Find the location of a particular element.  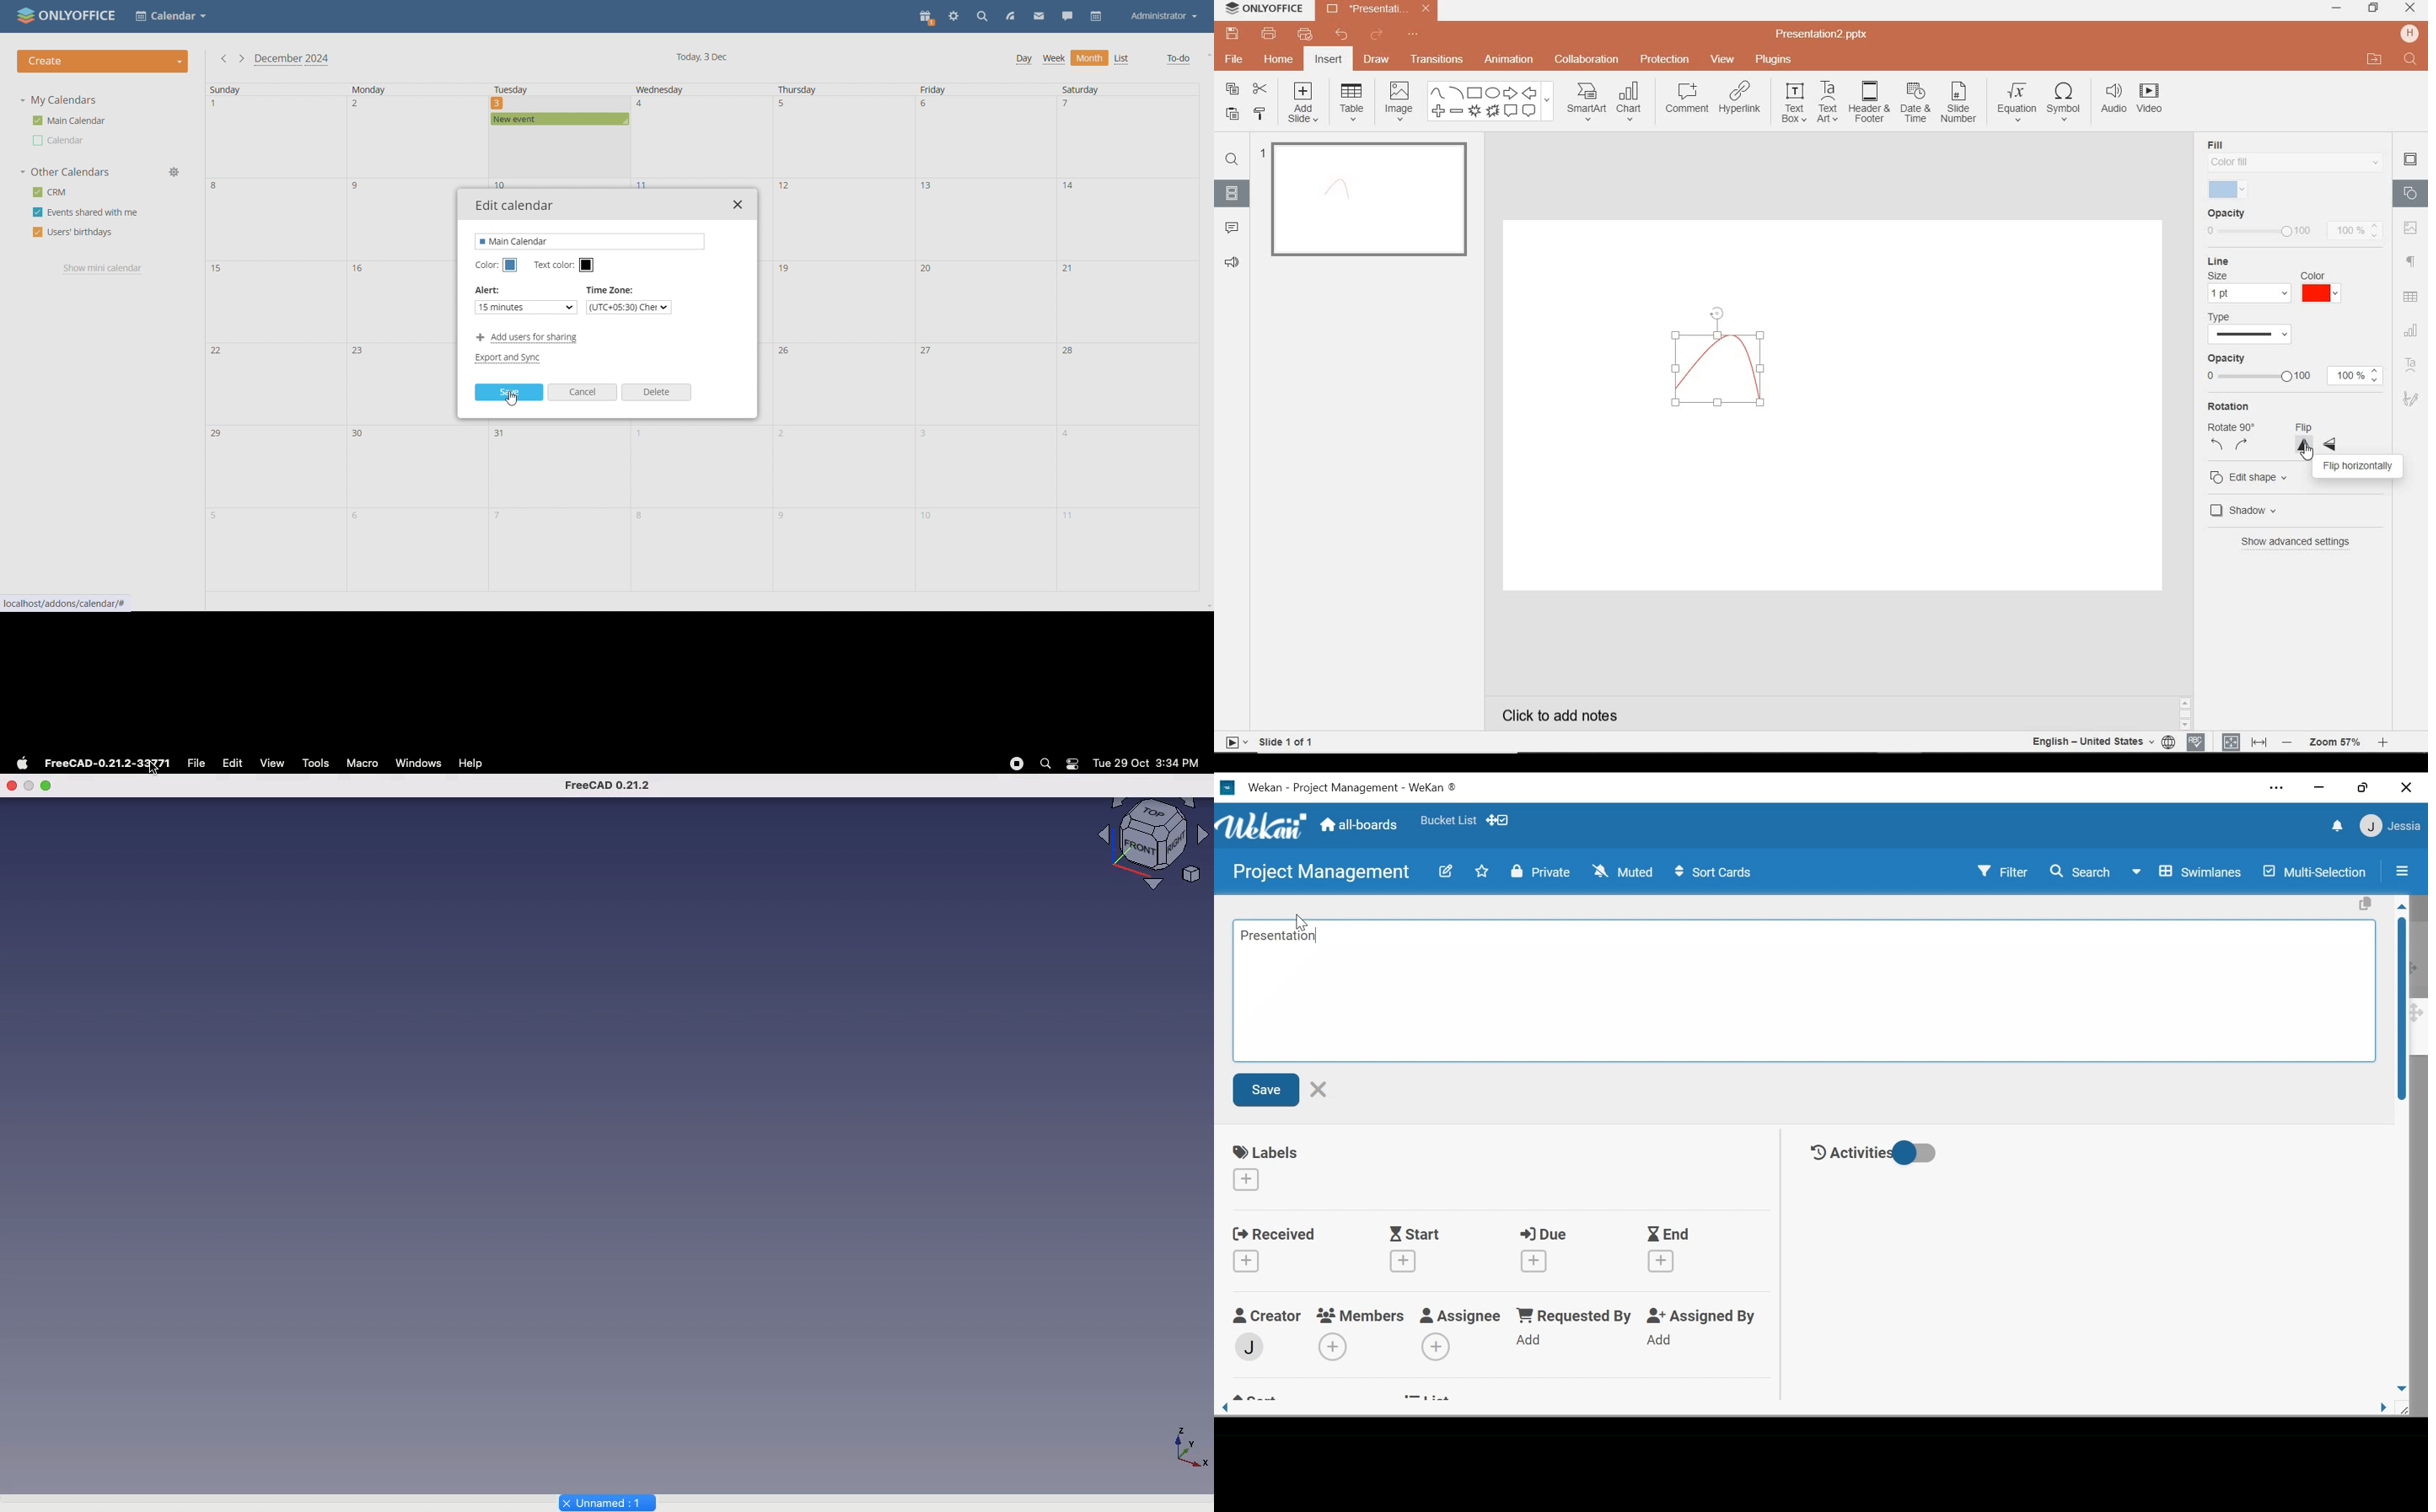

rotate left is located at coordinates (2212, 444).